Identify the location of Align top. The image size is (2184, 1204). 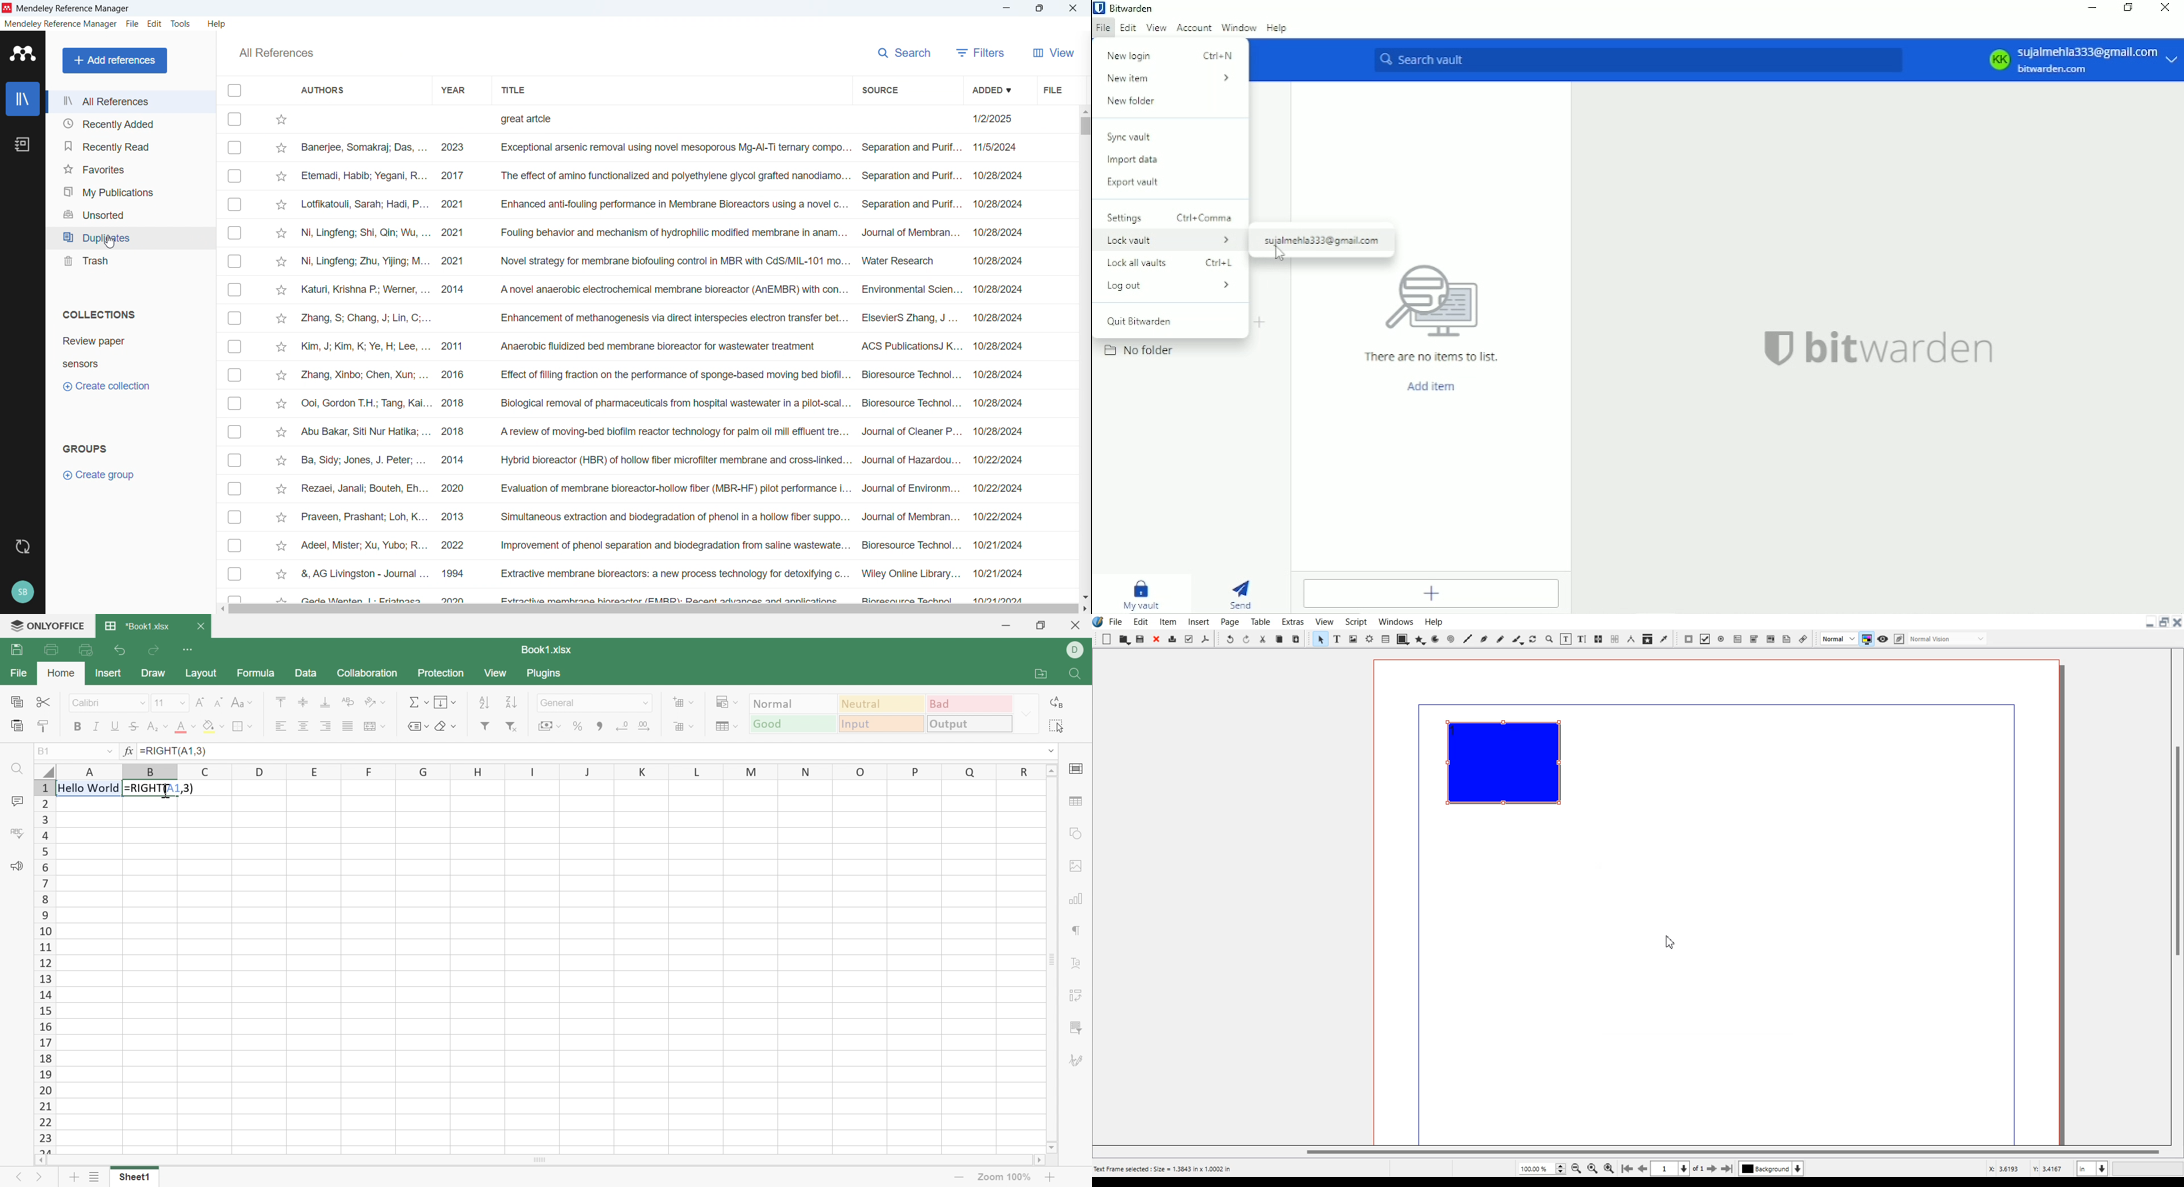
(282, 701).